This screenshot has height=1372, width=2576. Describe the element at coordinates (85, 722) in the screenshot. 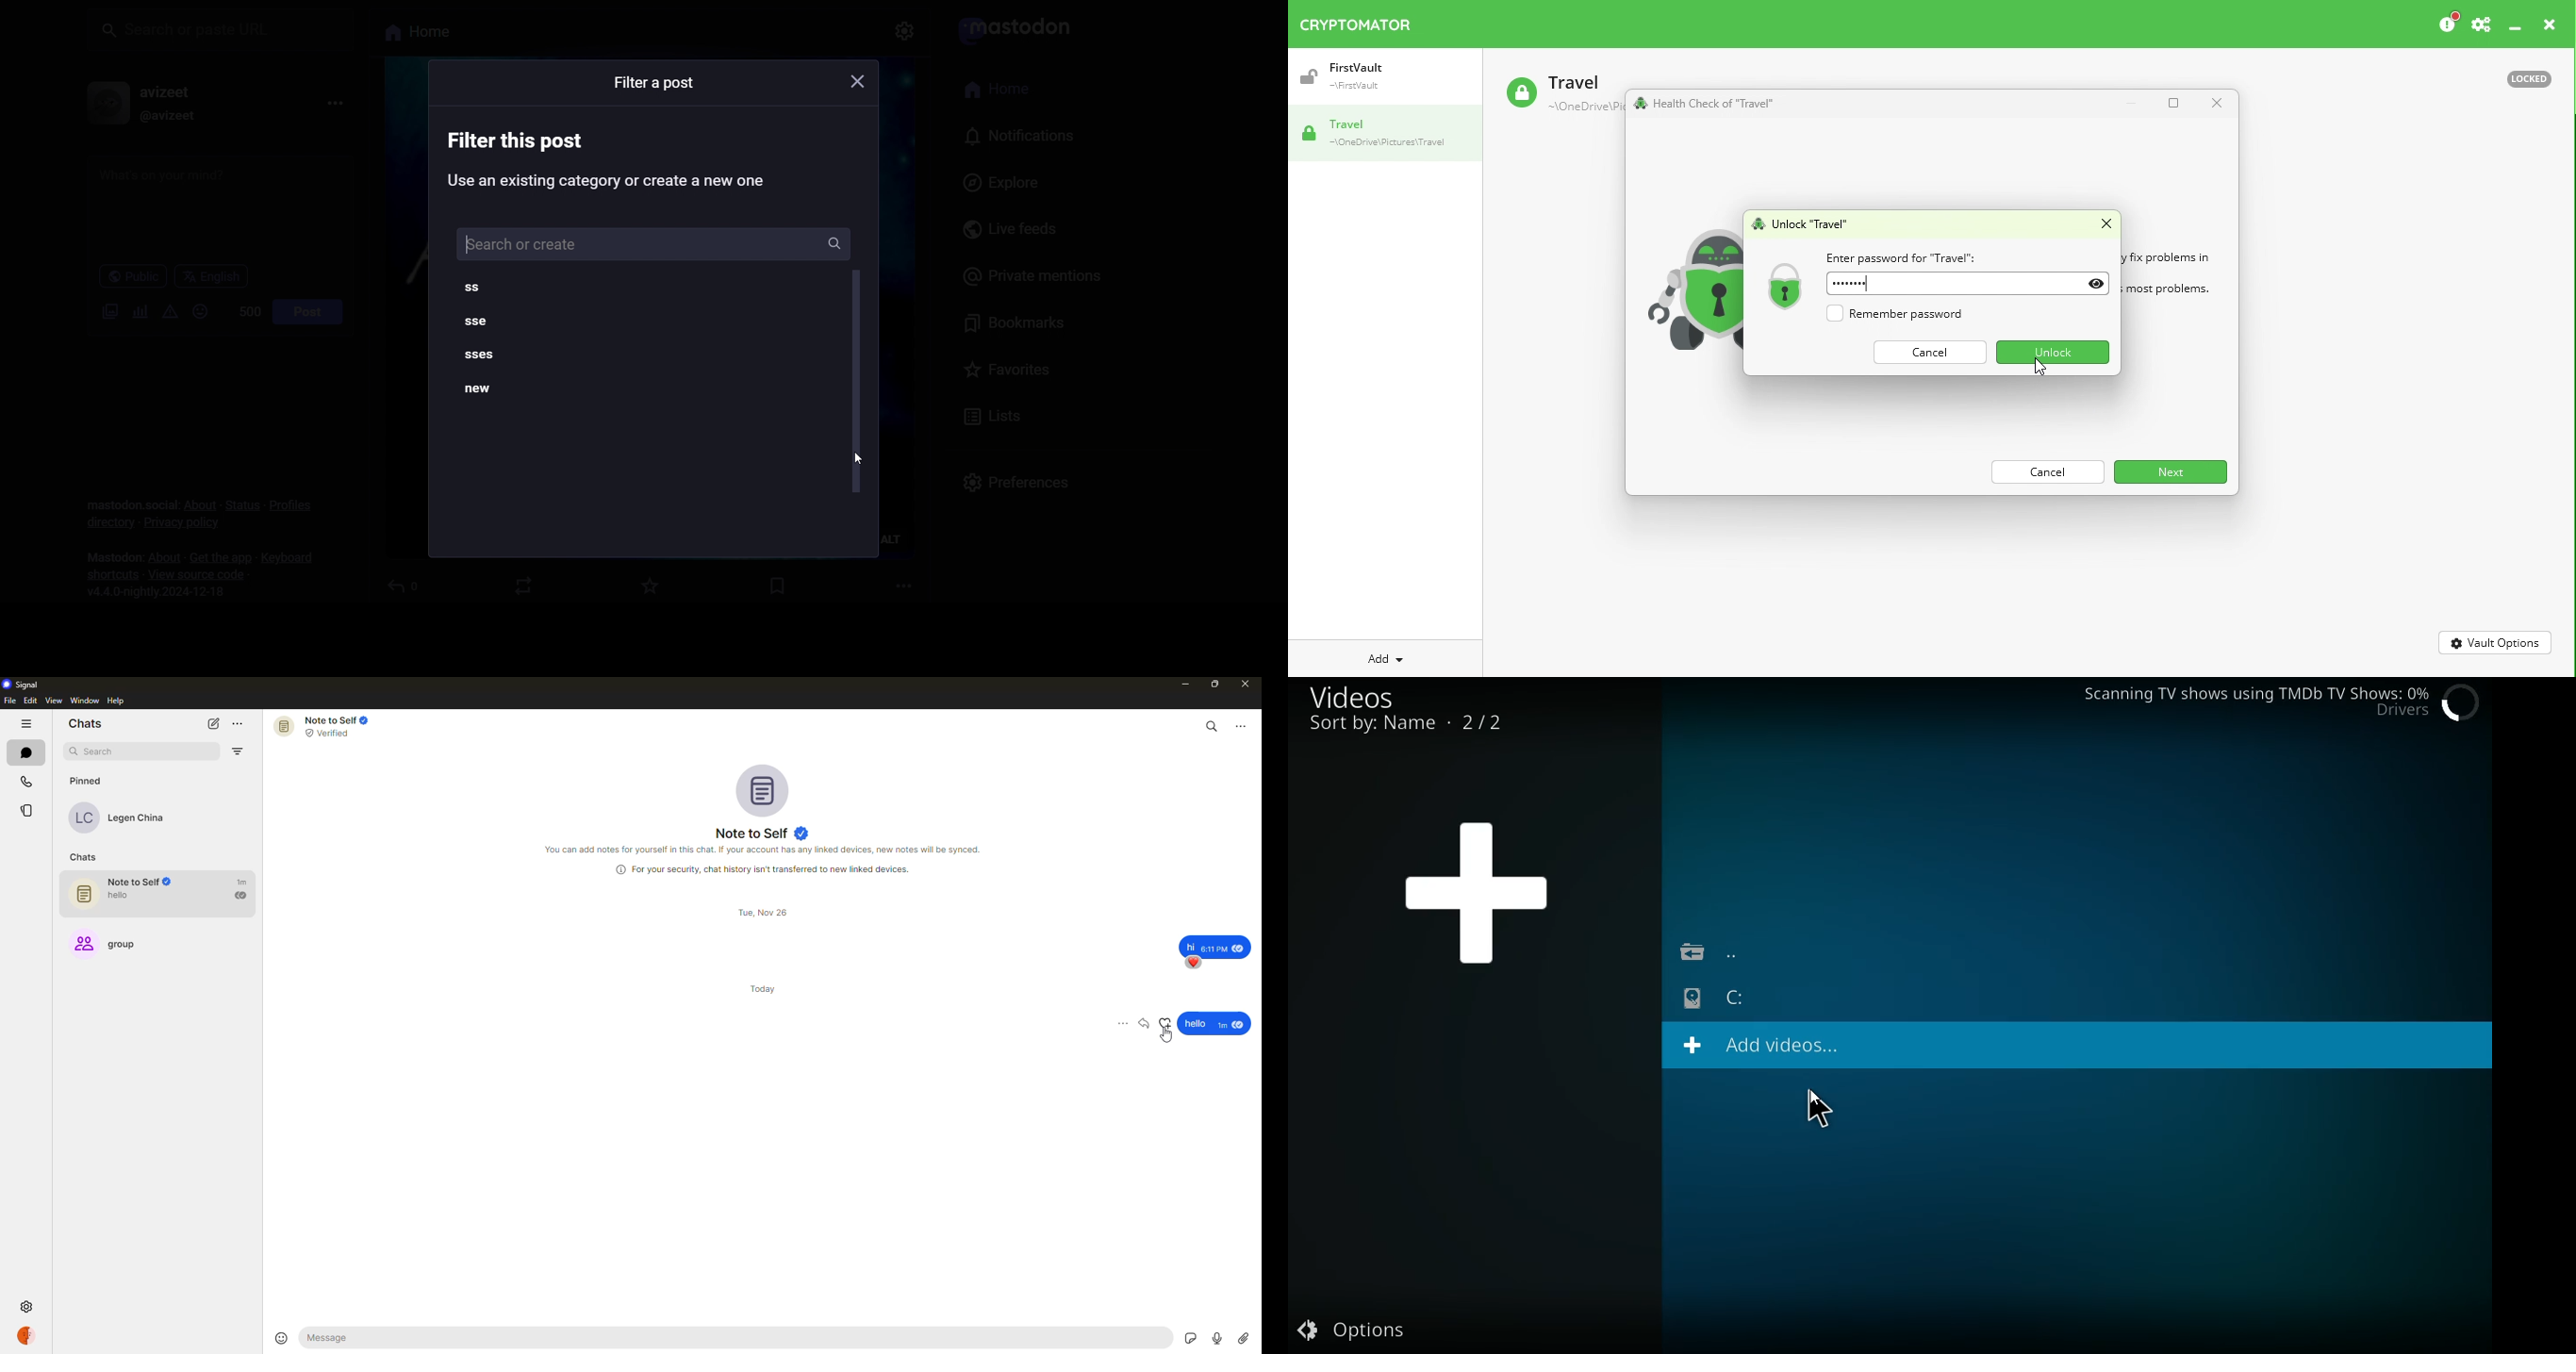

I see `chats` at that location.